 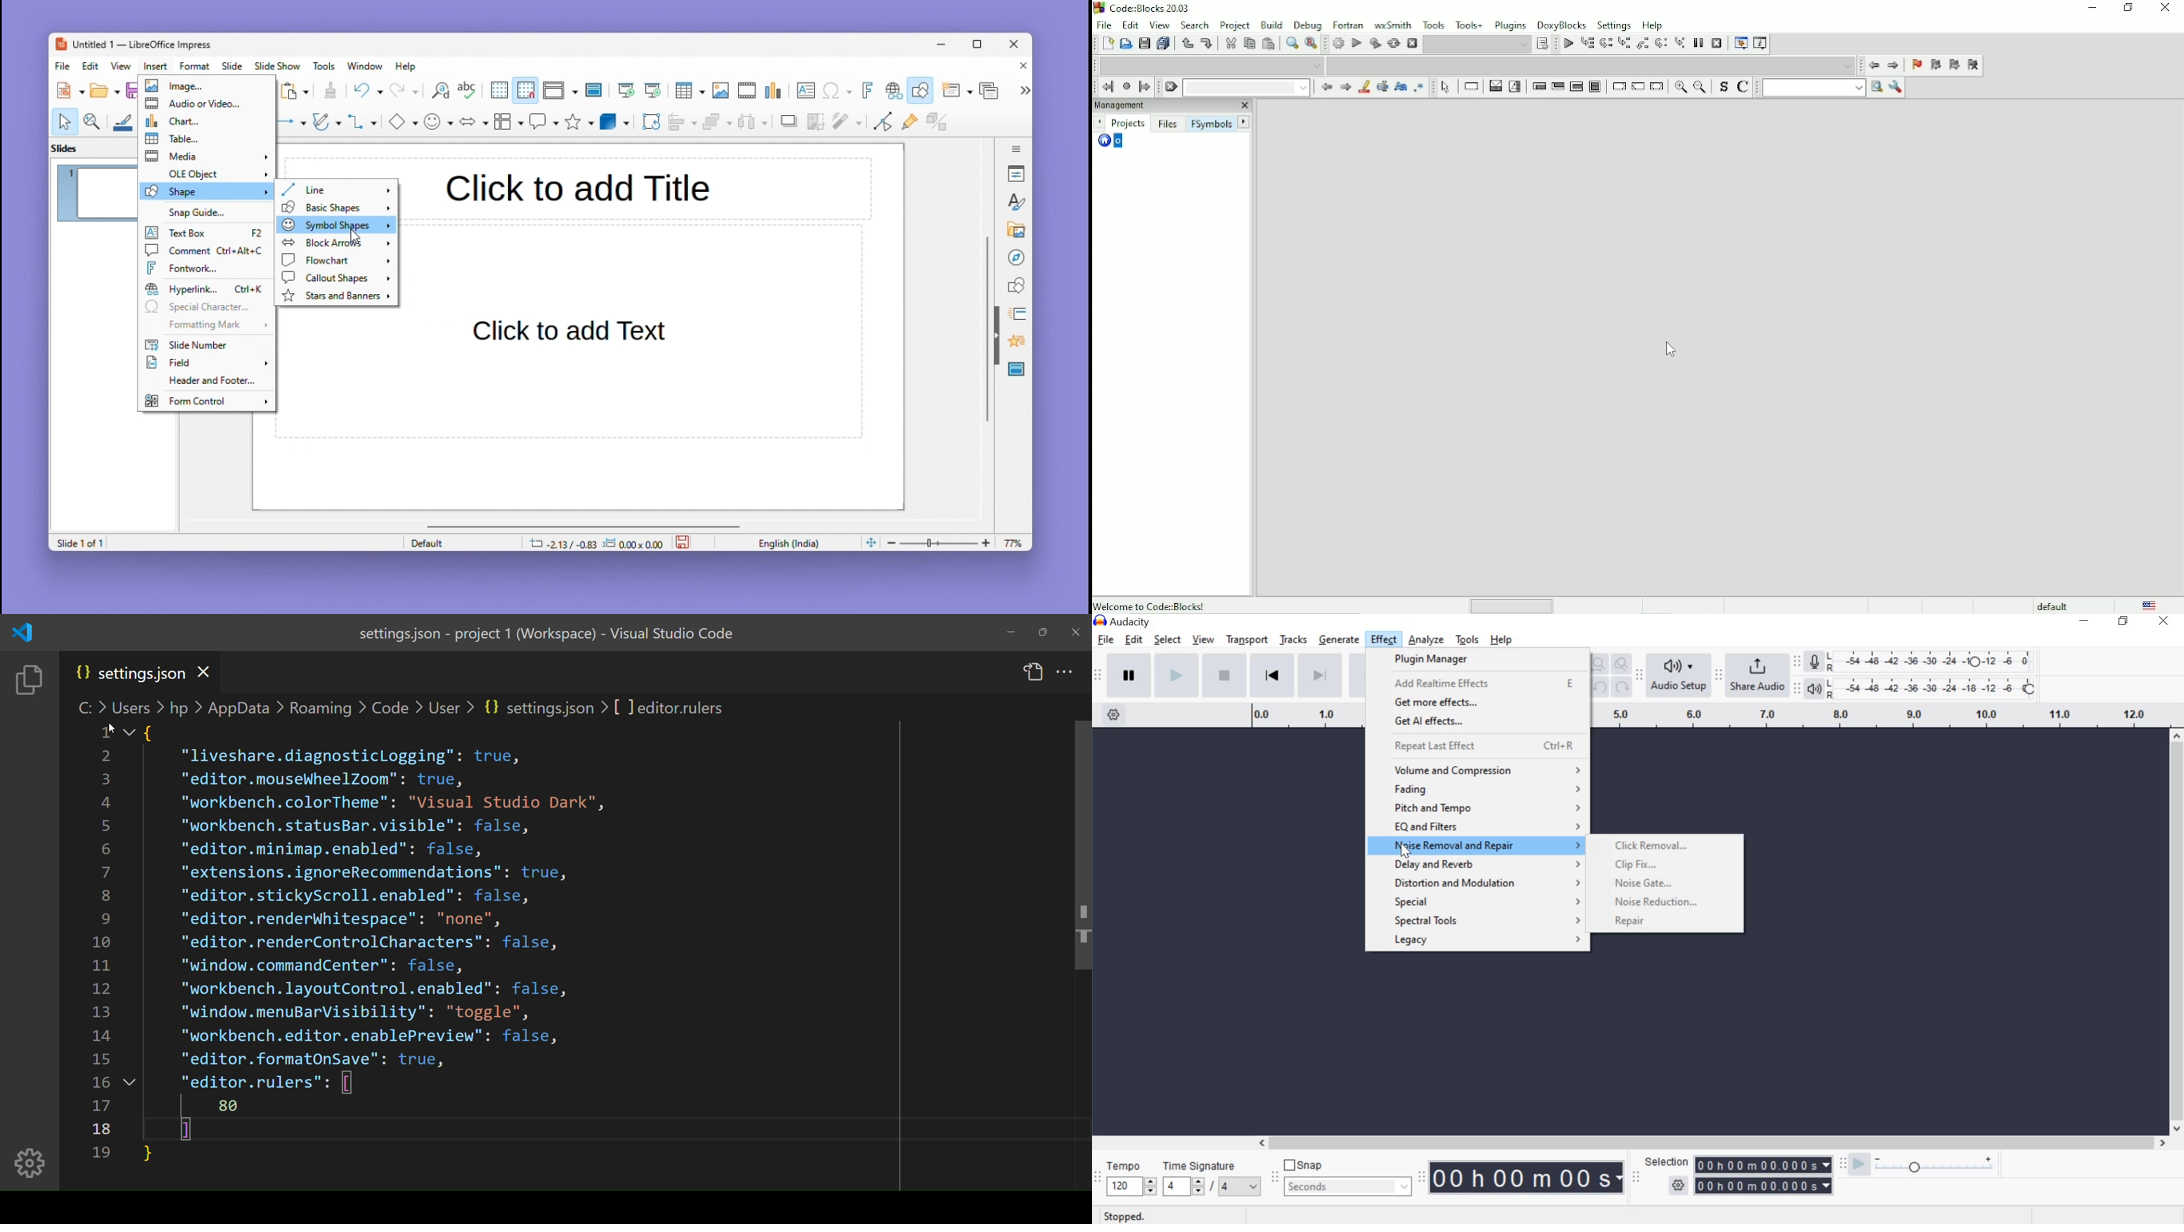 What do you see at coordinates (1427, 640) in the screenshot?
I see `analyze` at bounding box center [1427, 640].